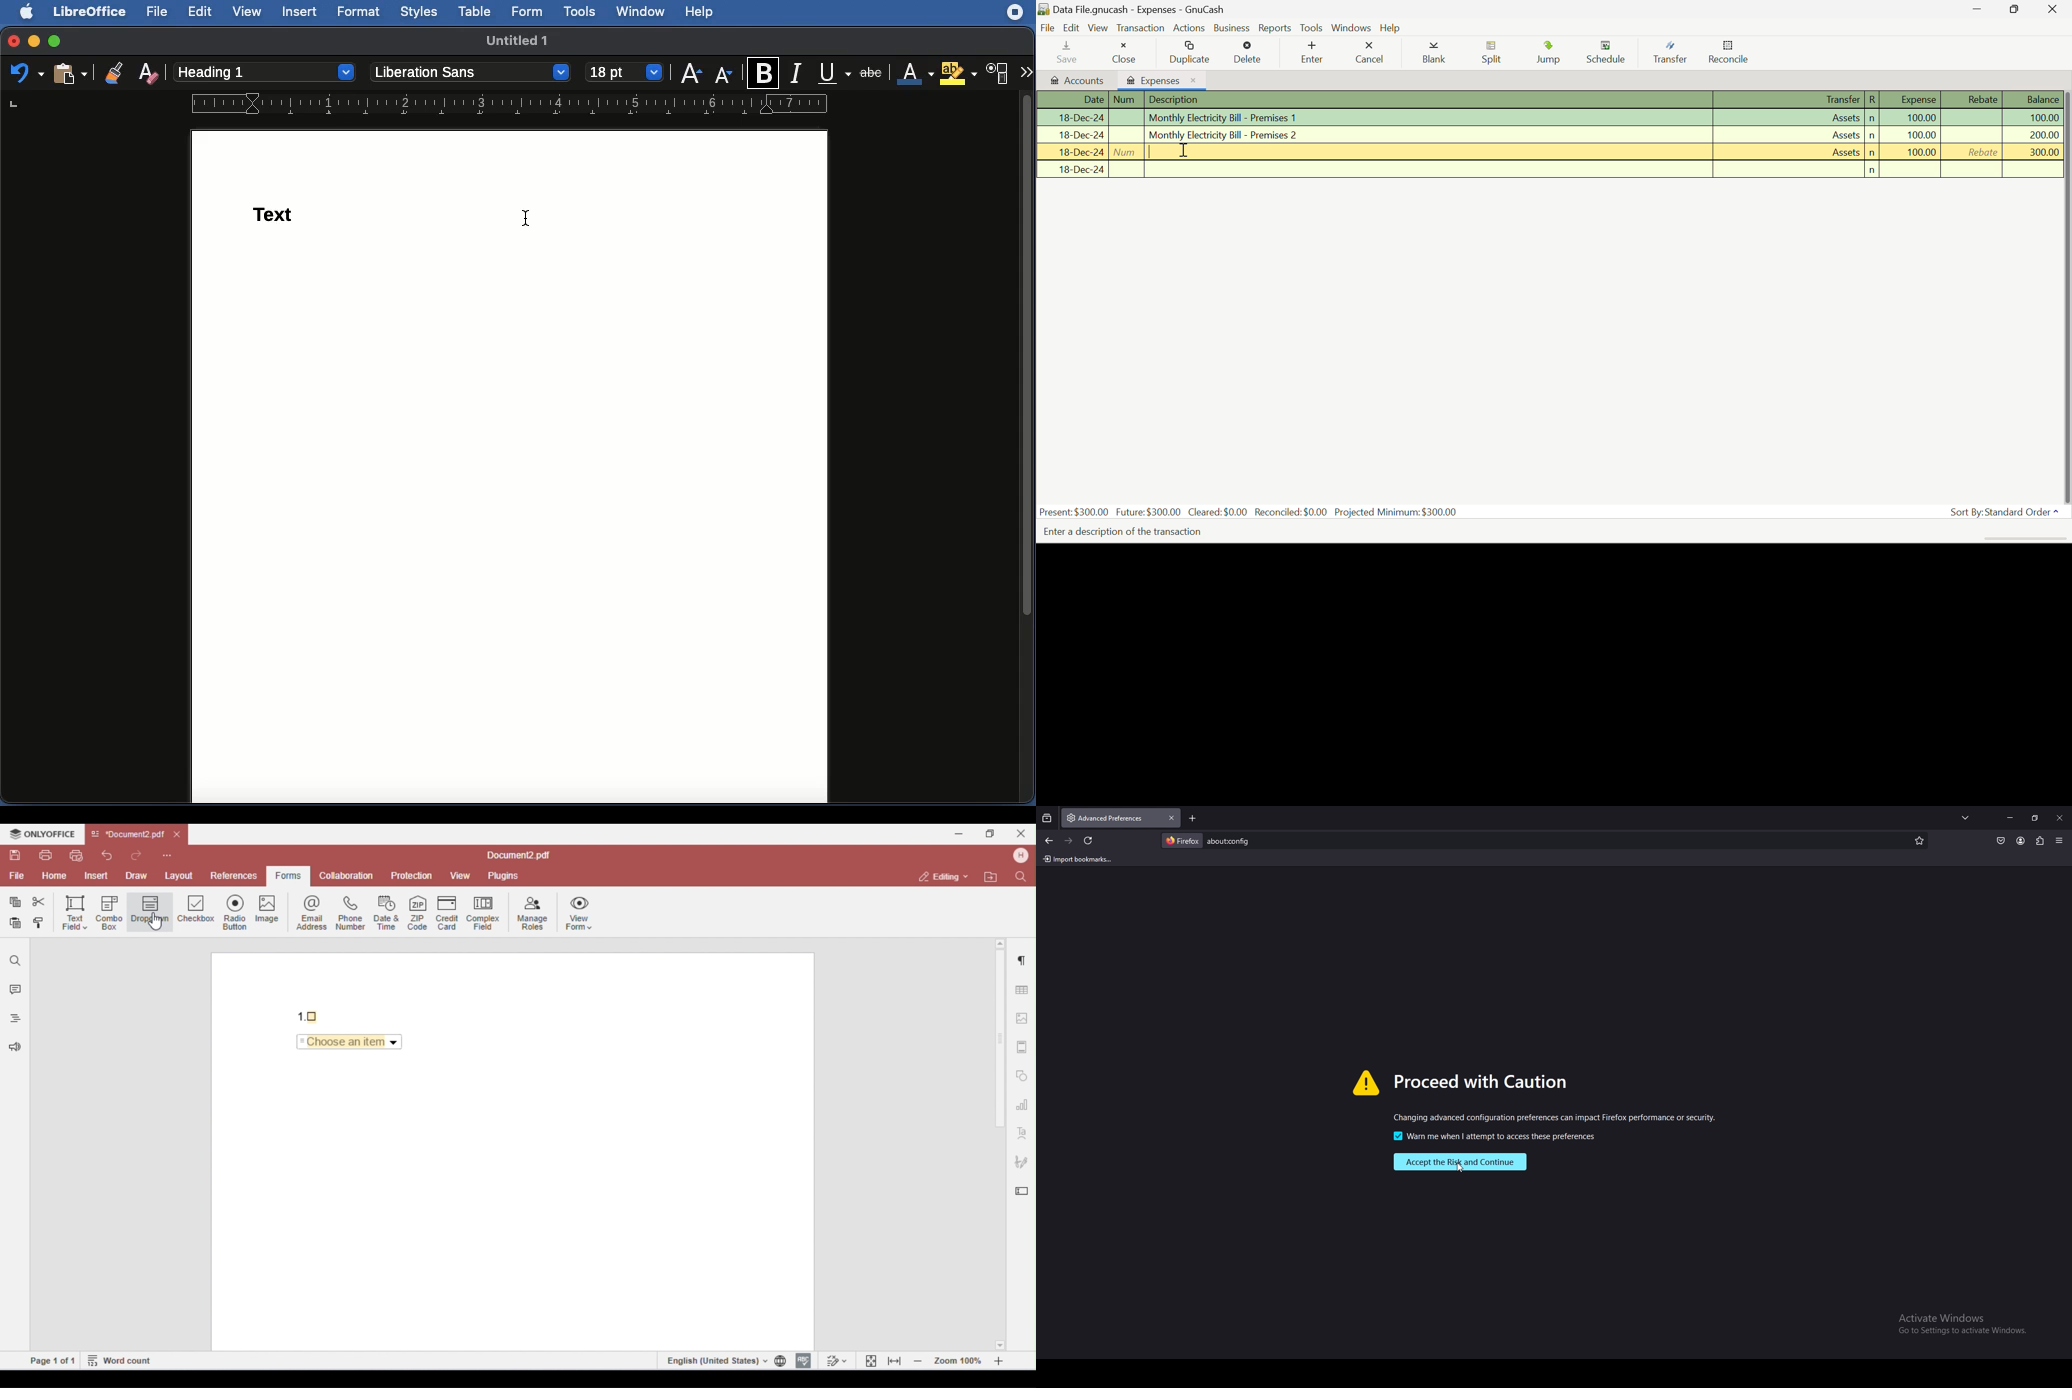  What do you see at coordinates (1552, 1117) in the screenshot?
I see `warning message` at bounding box center [1552, 1117].